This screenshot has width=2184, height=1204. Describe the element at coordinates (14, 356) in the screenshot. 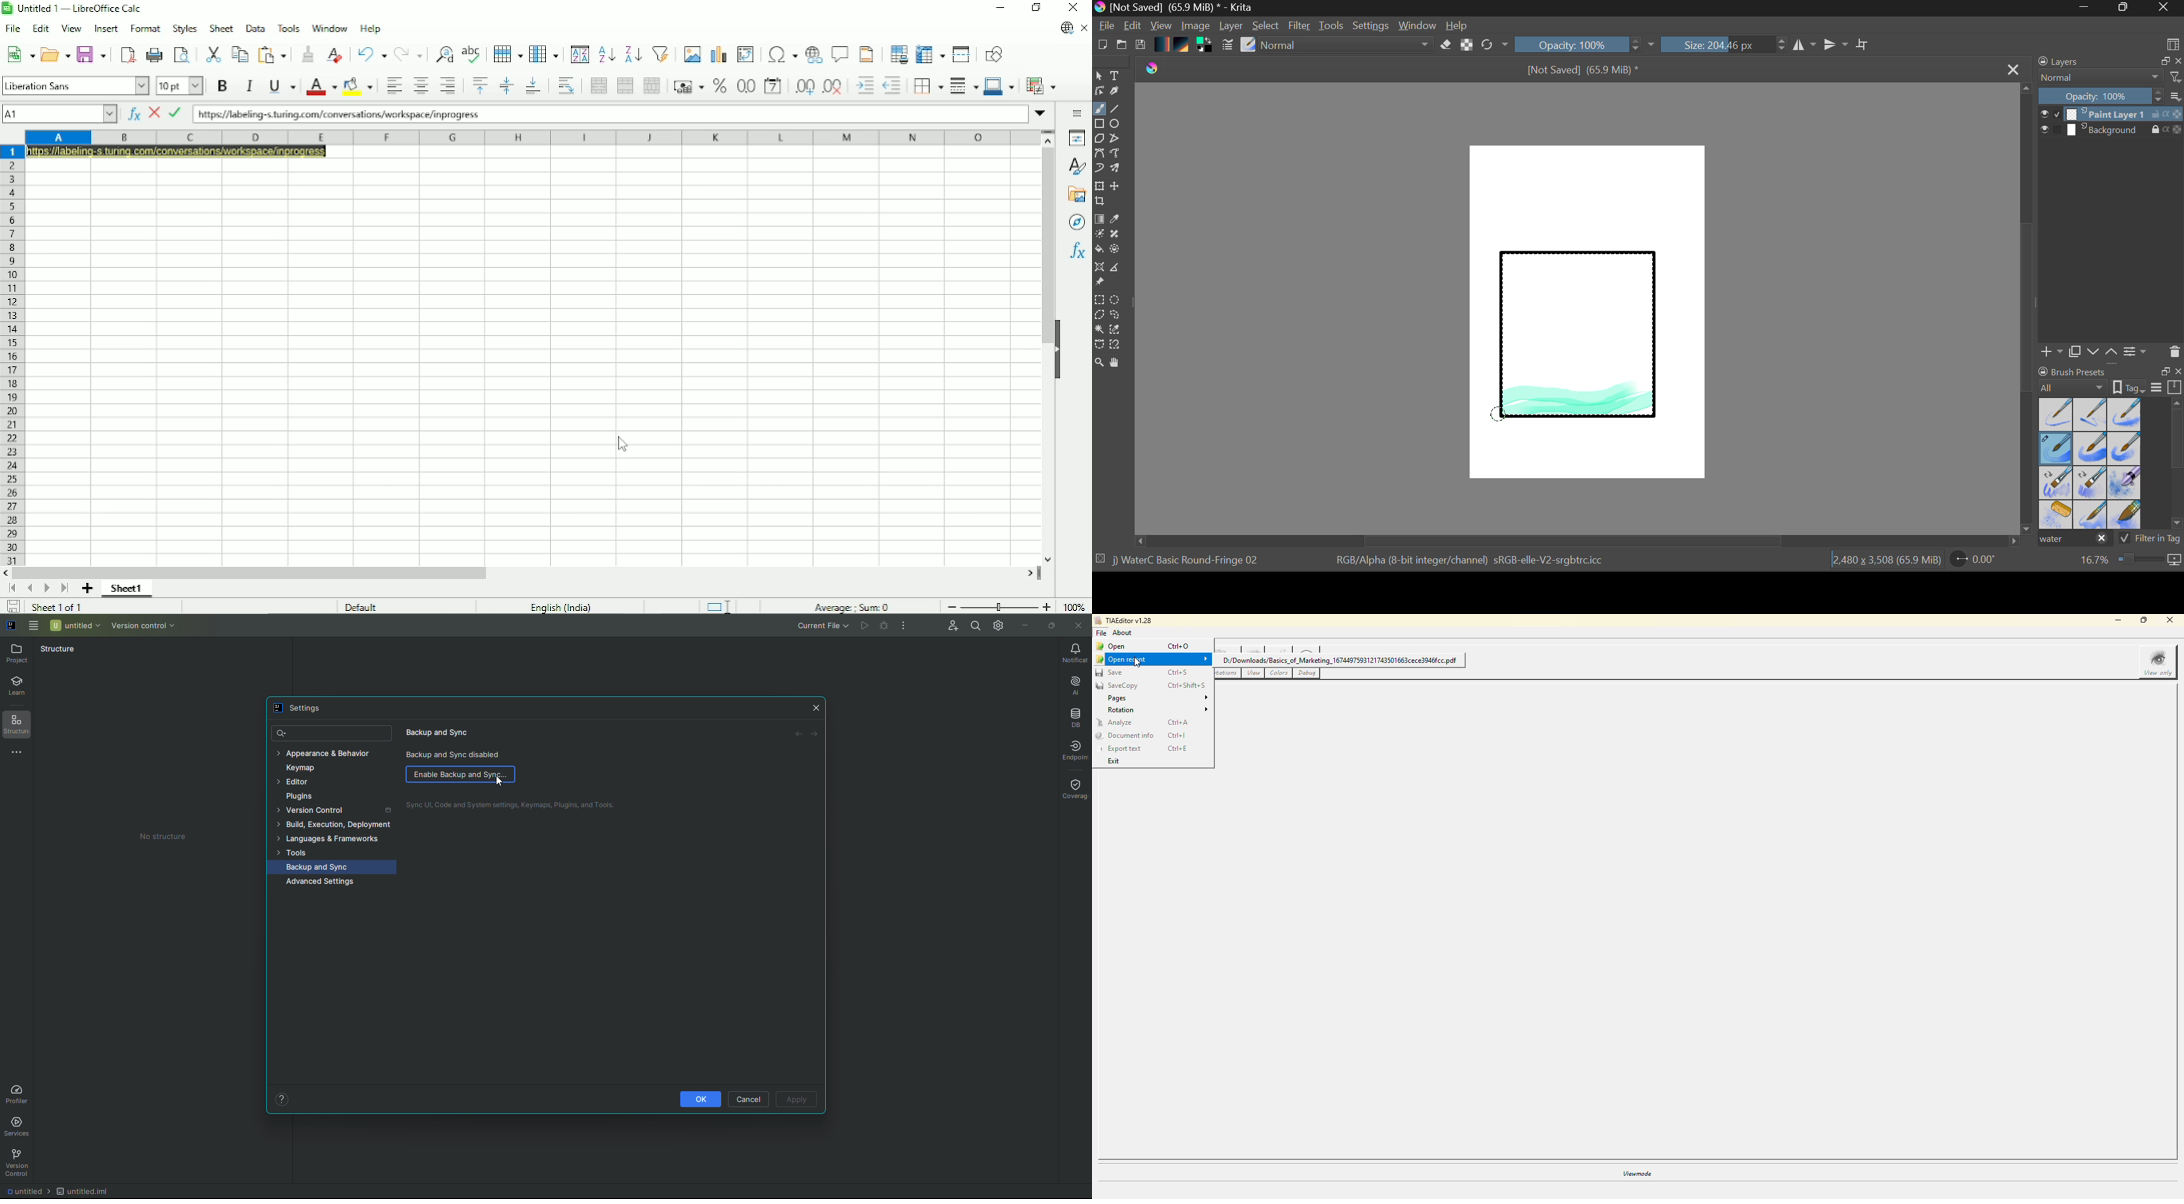

I see `Row headings` at that location.